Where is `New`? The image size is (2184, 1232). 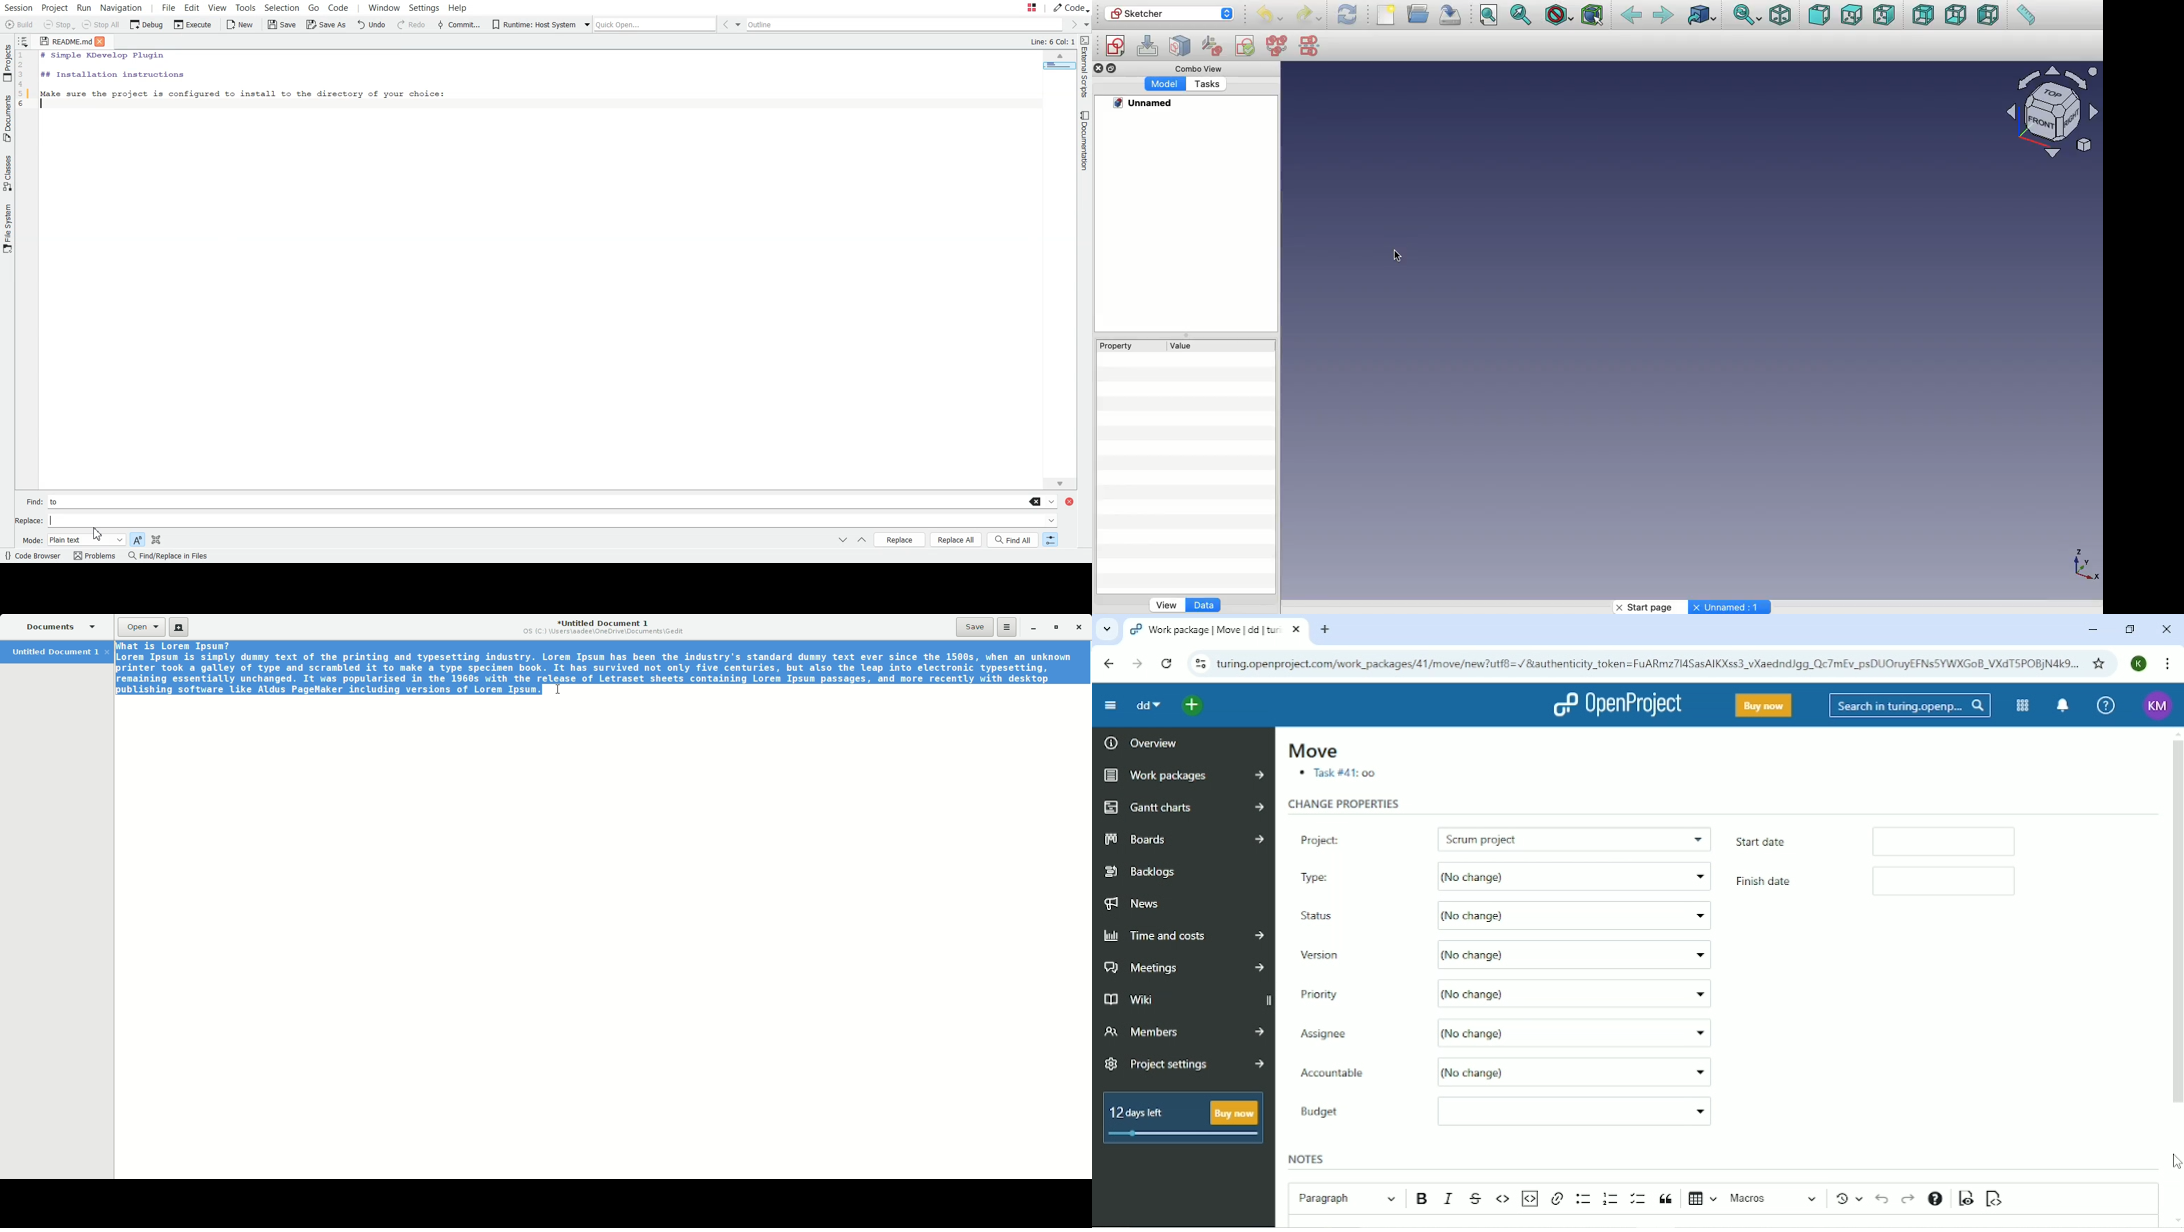
New is located at coordinates (241, 24).